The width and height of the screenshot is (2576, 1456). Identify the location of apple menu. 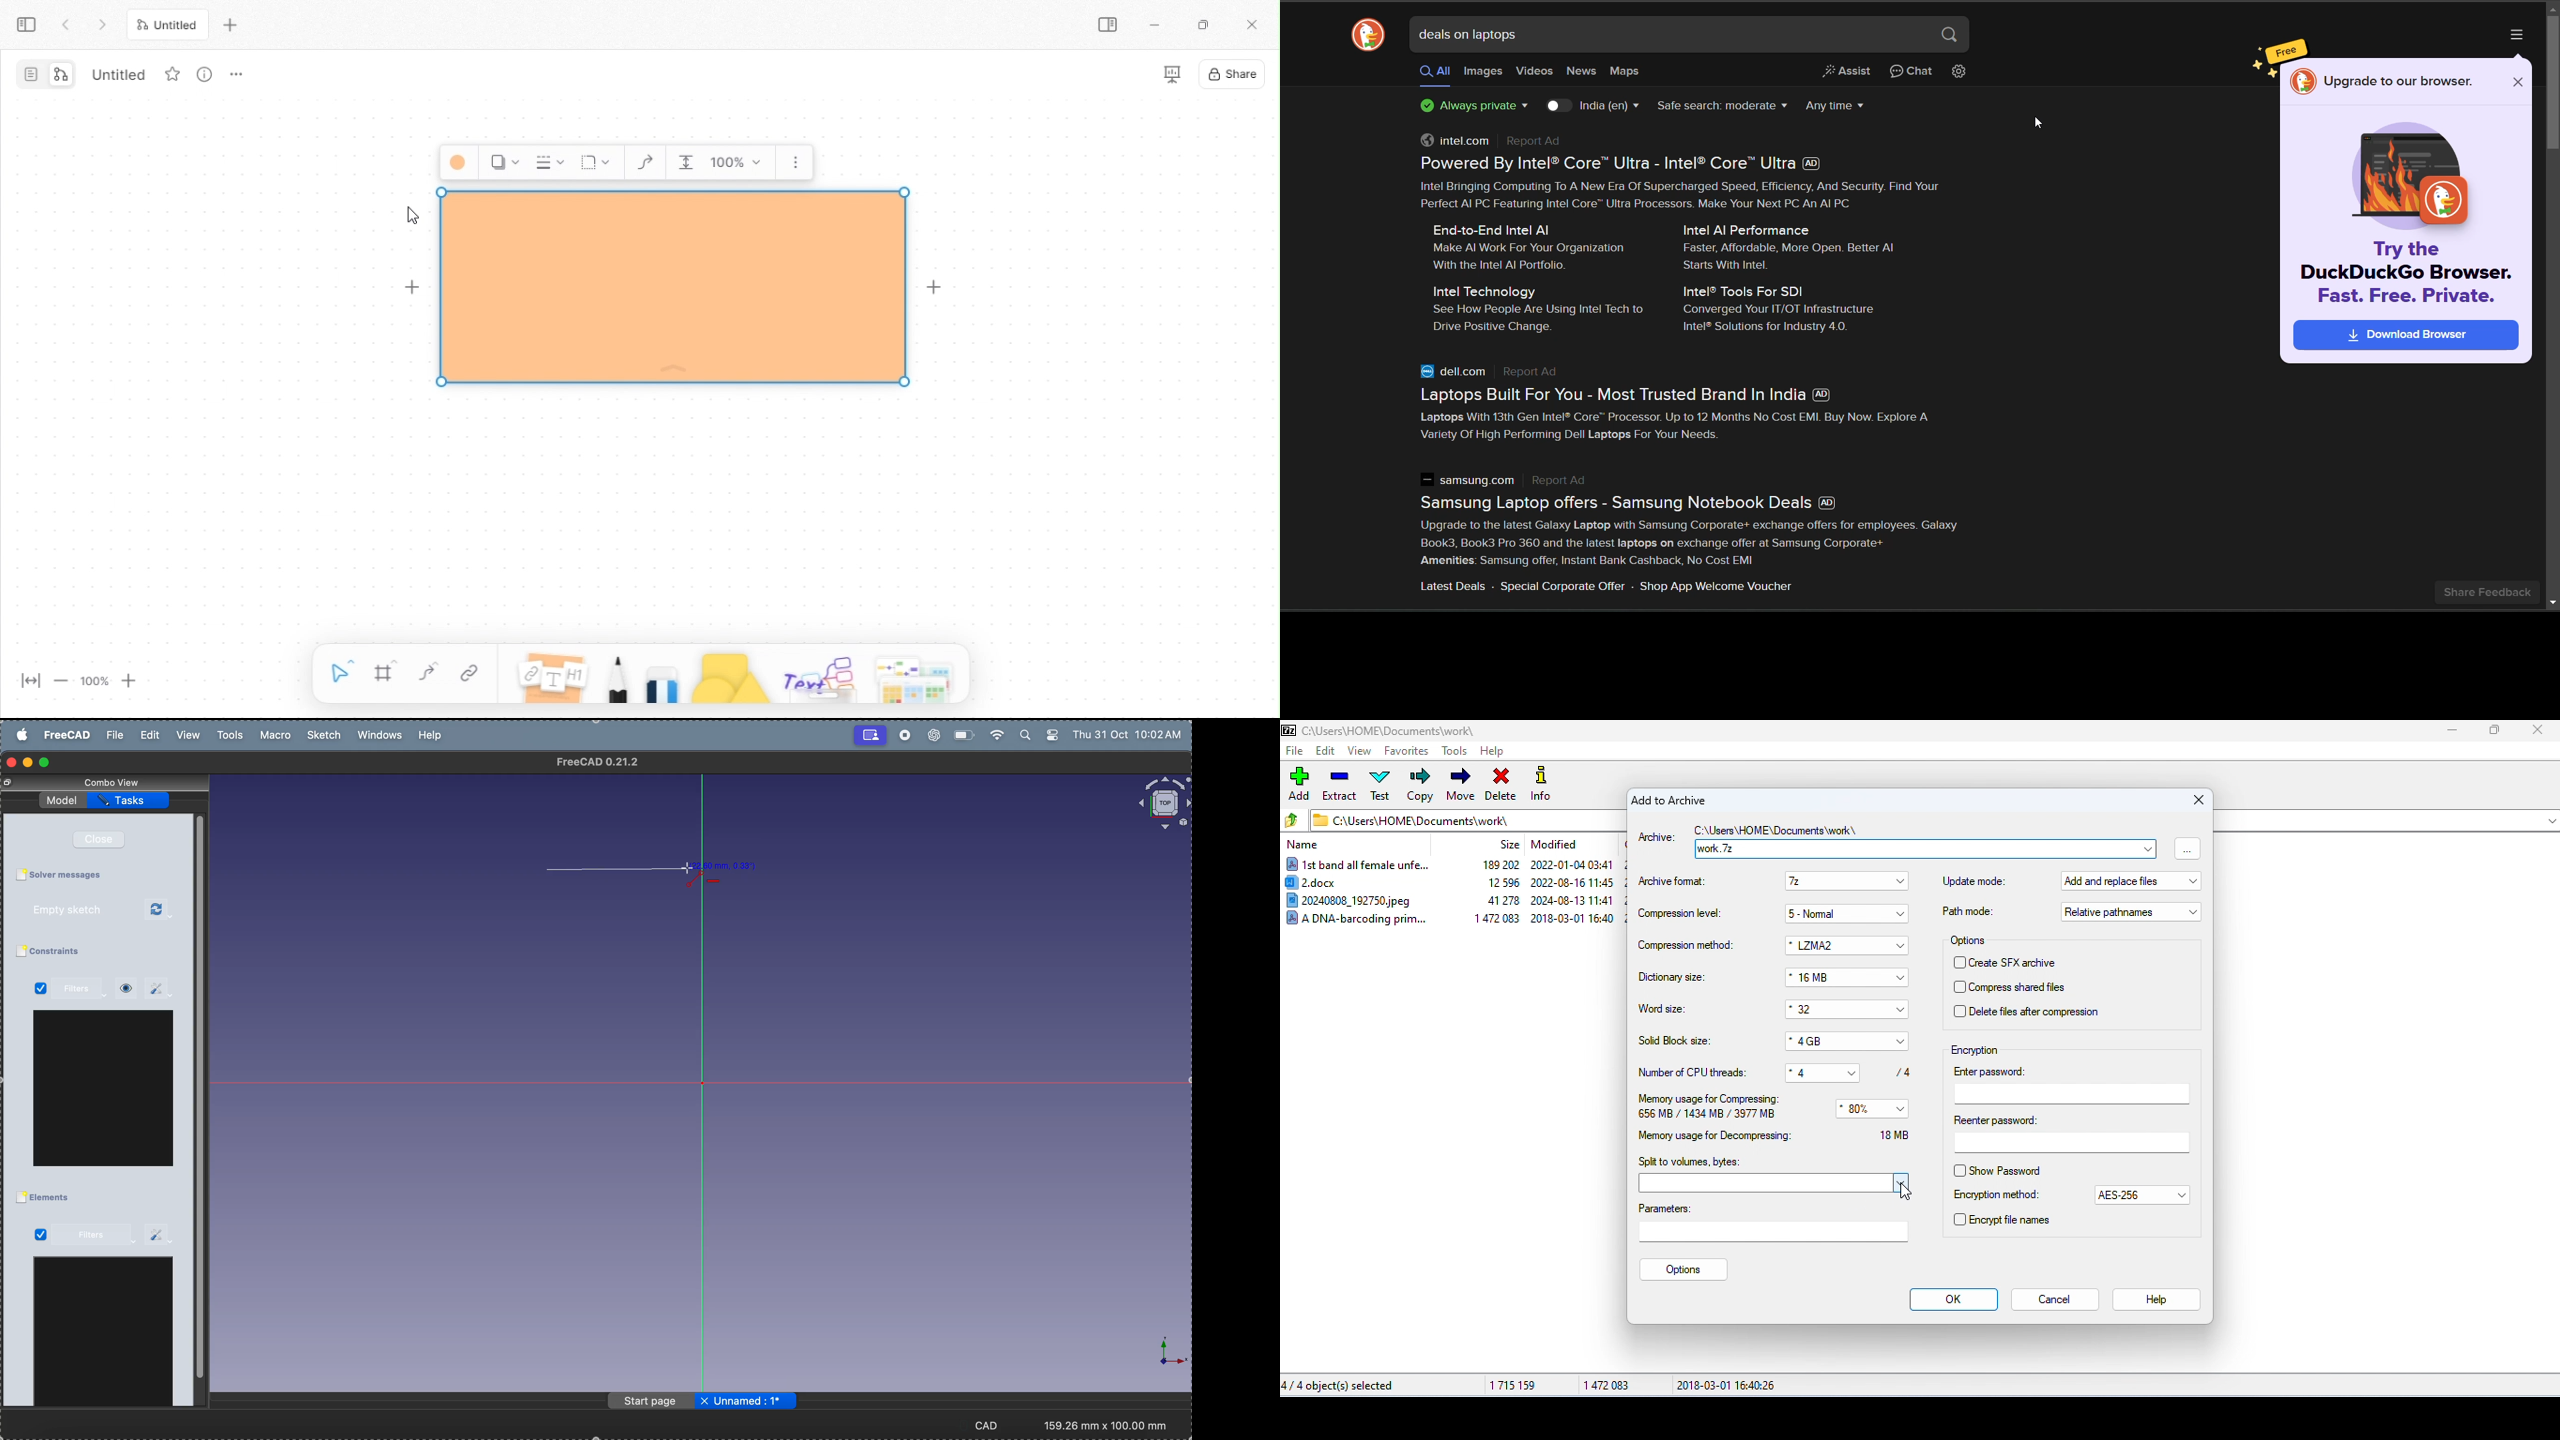
(23, 734).